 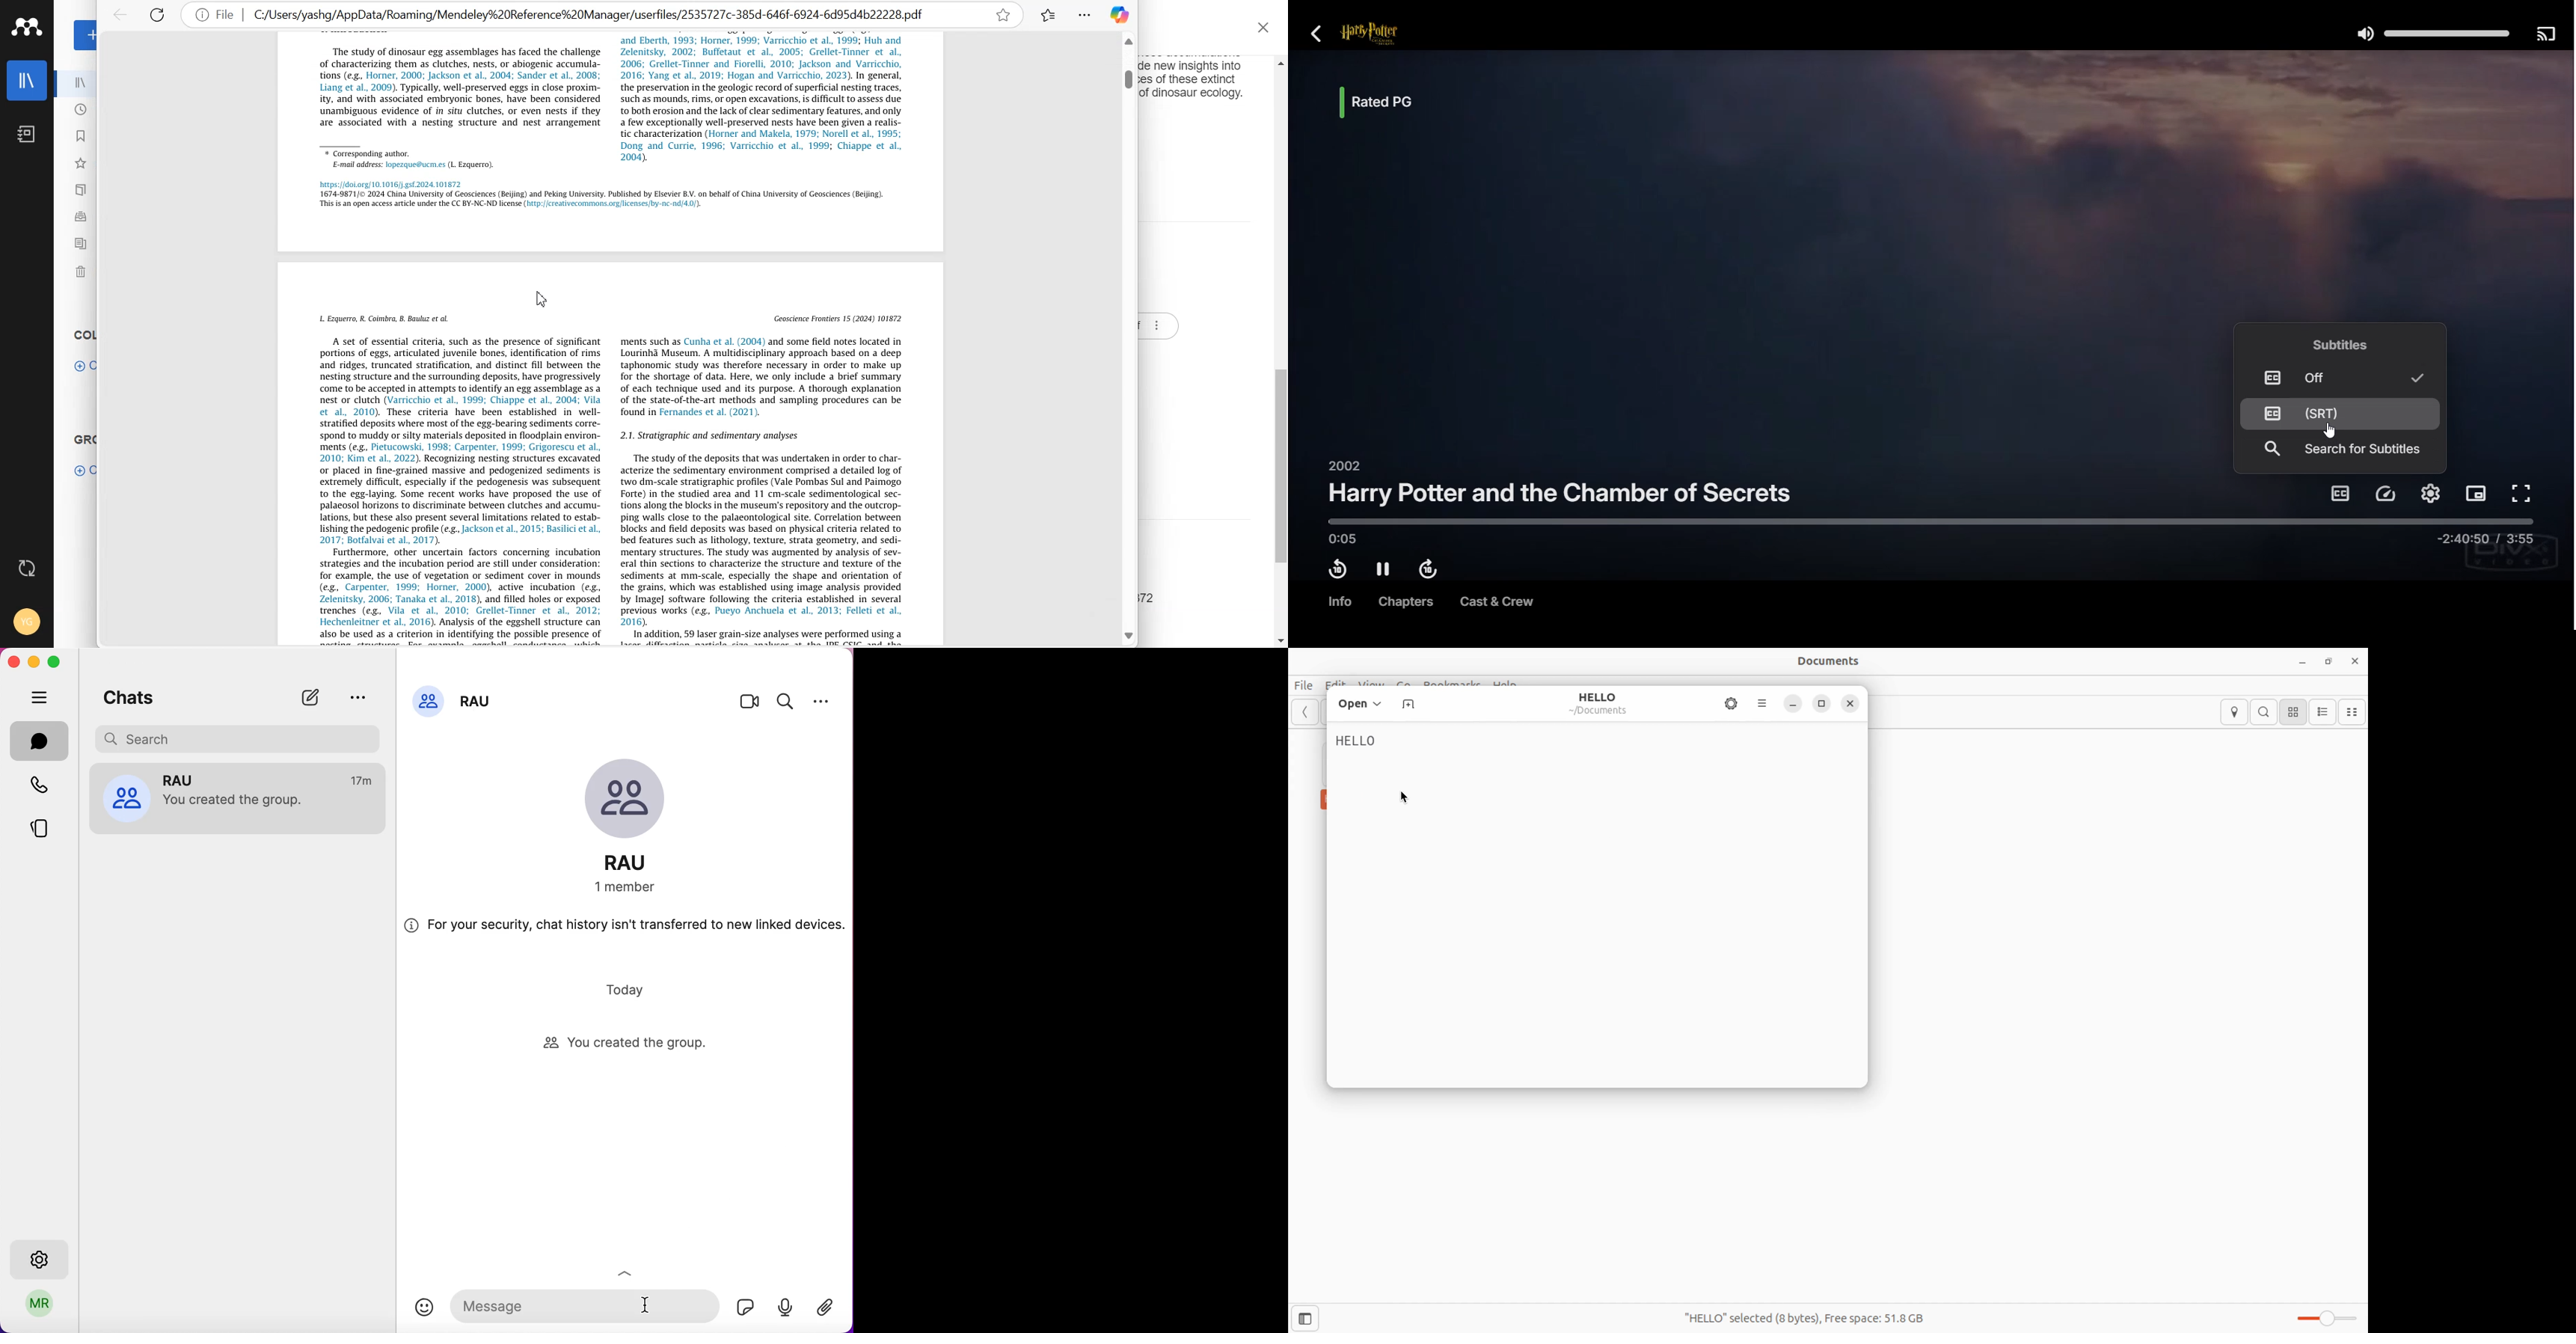 What do you see at coordinates (625, 929) in the screenshot?
I see `for your security, chat history isn't transferred` at bounding box center [625, 929].